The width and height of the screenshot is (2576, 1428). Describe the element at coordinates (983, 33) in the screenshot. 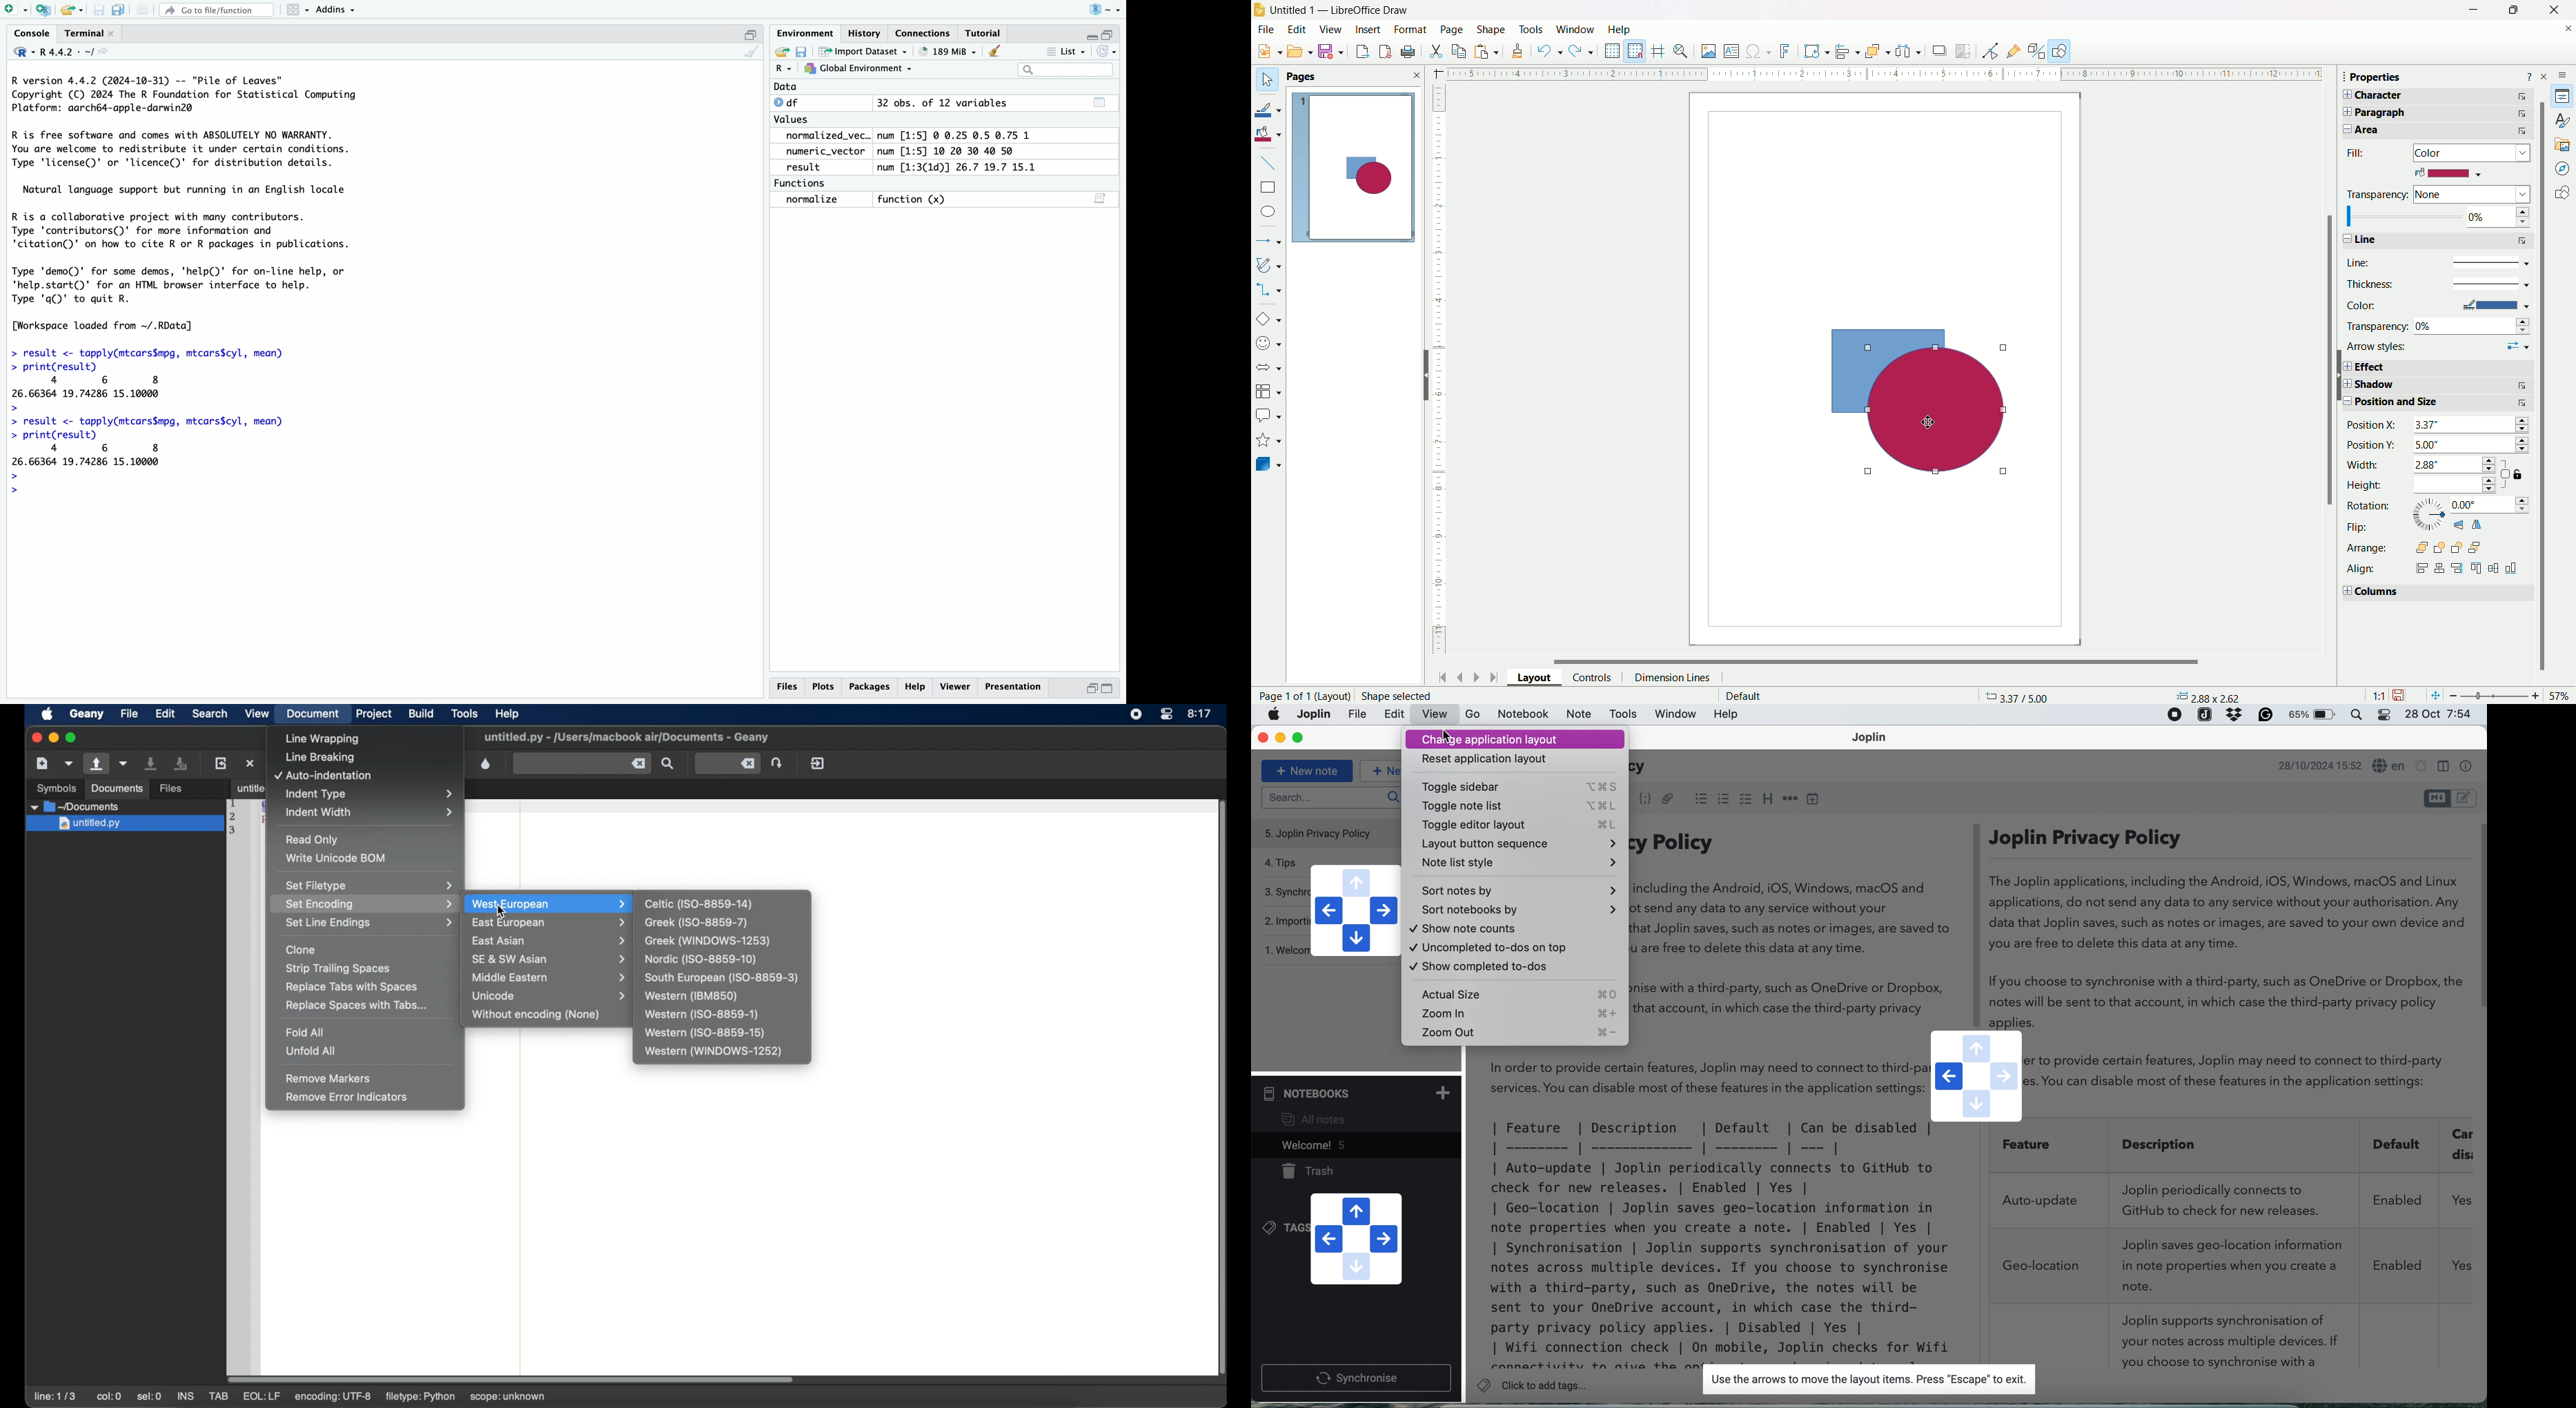

I see `Tutorial` at that location.